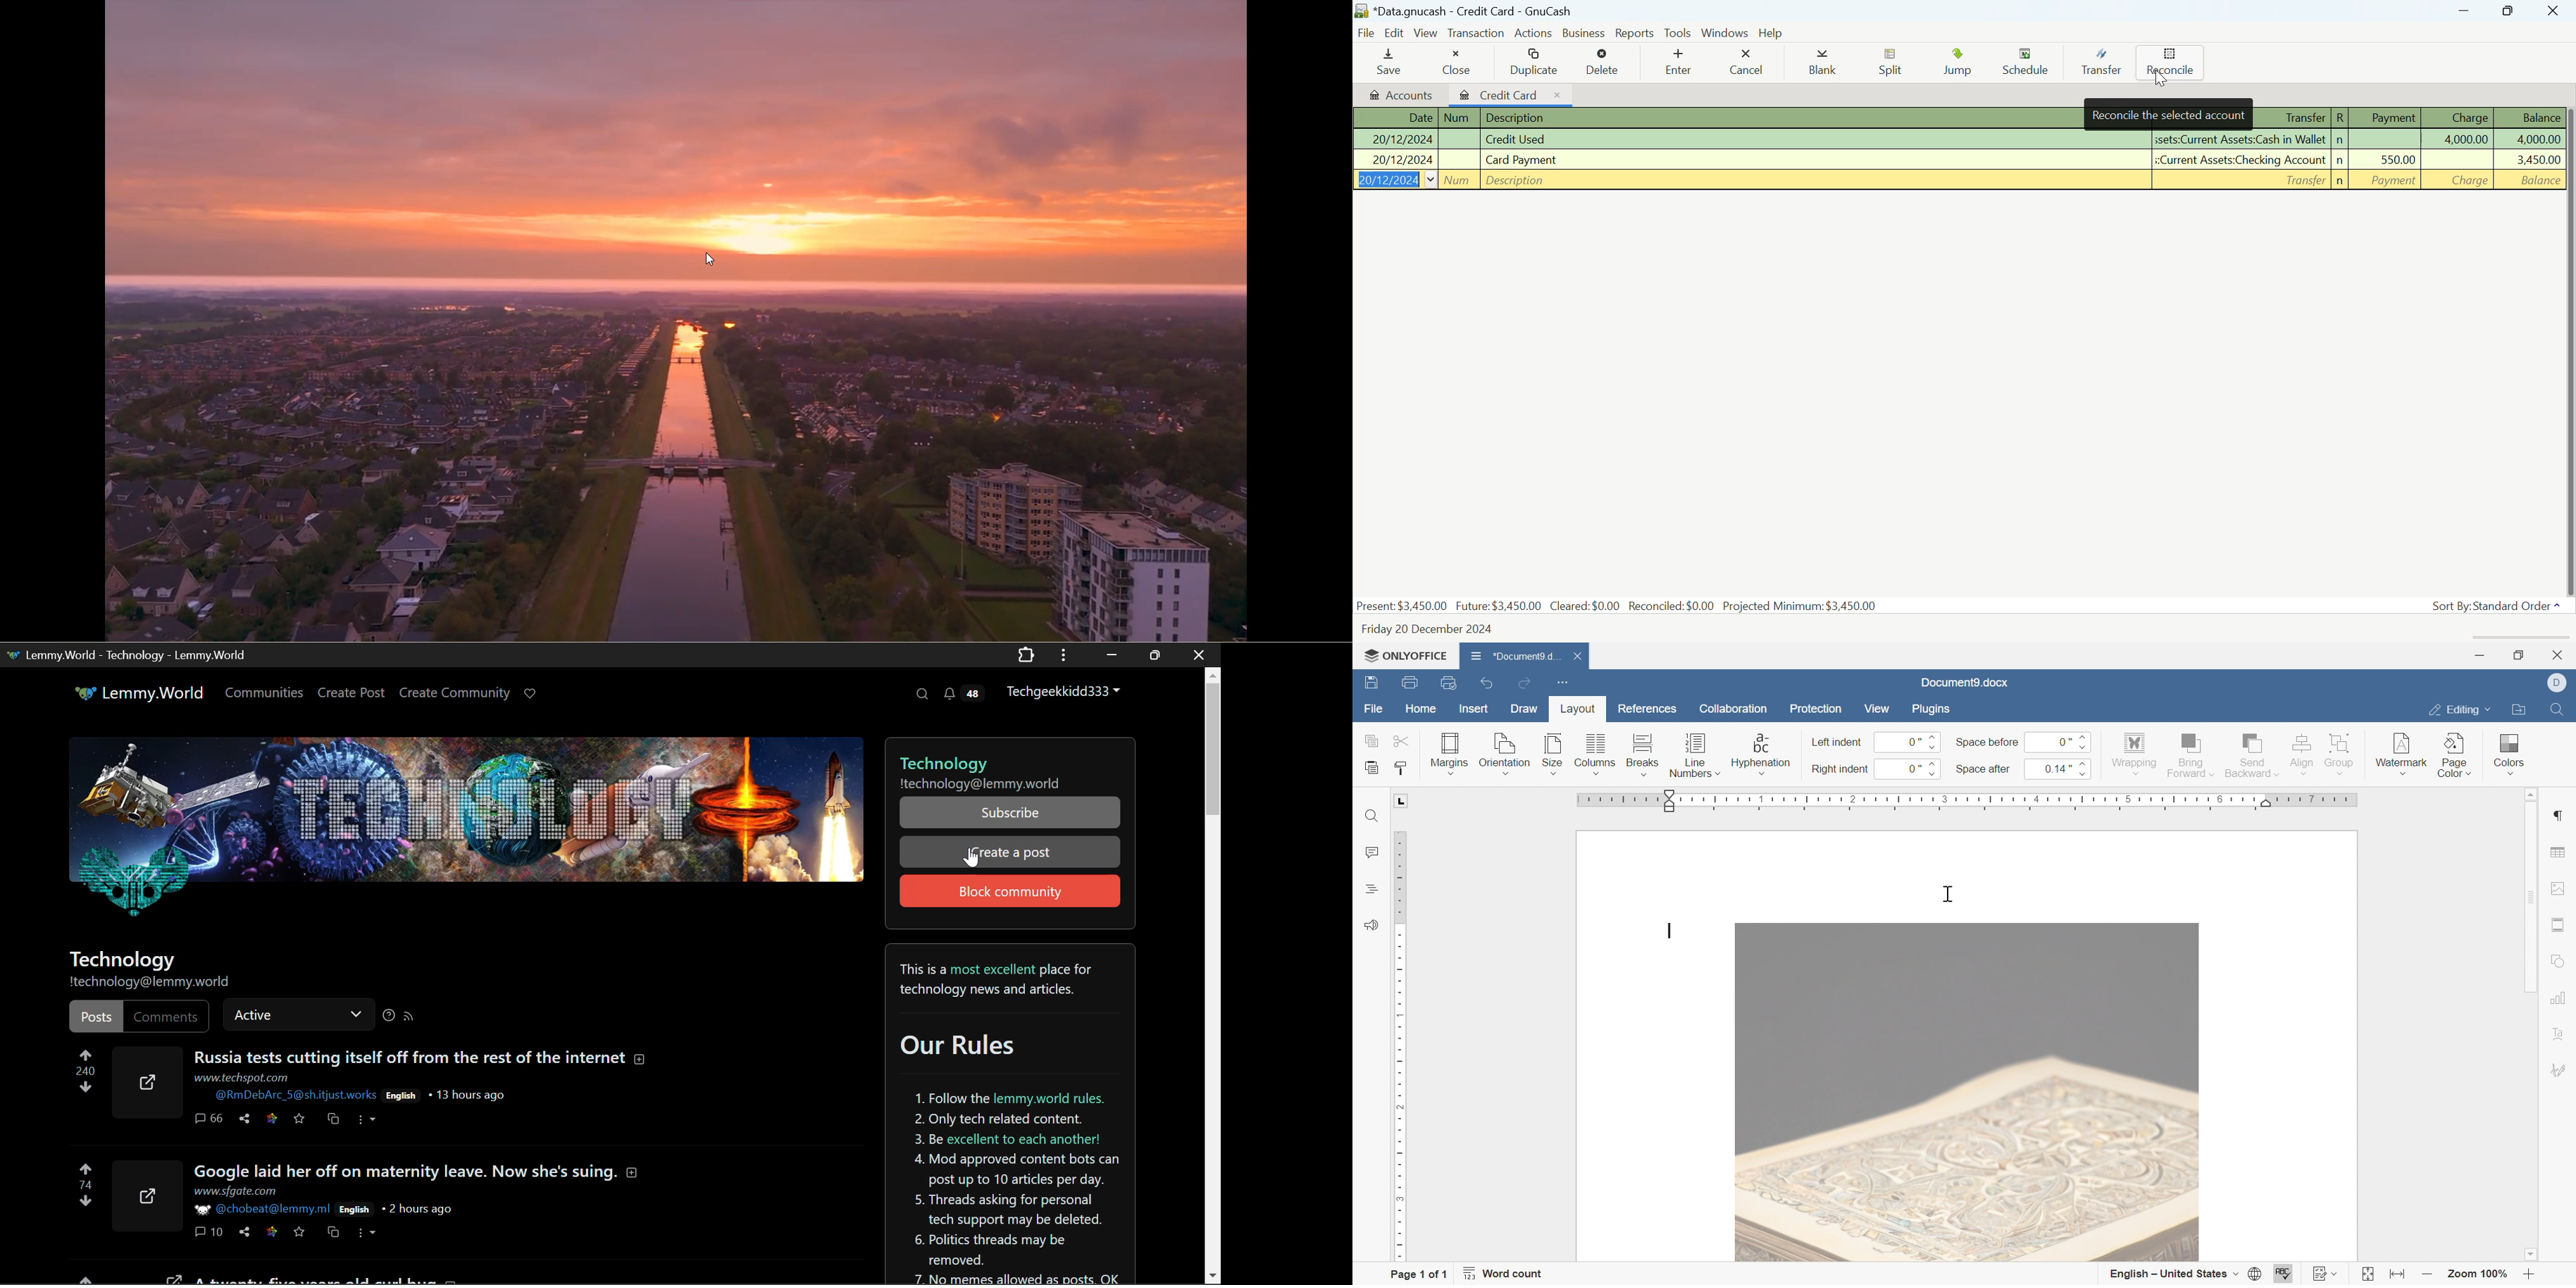 The height and width of the screenshot is (1288, 2576). What do you see at coordinates (2465, 11) in the screenshot?
I see `Restore Down` at bounding box center [2465, 11].